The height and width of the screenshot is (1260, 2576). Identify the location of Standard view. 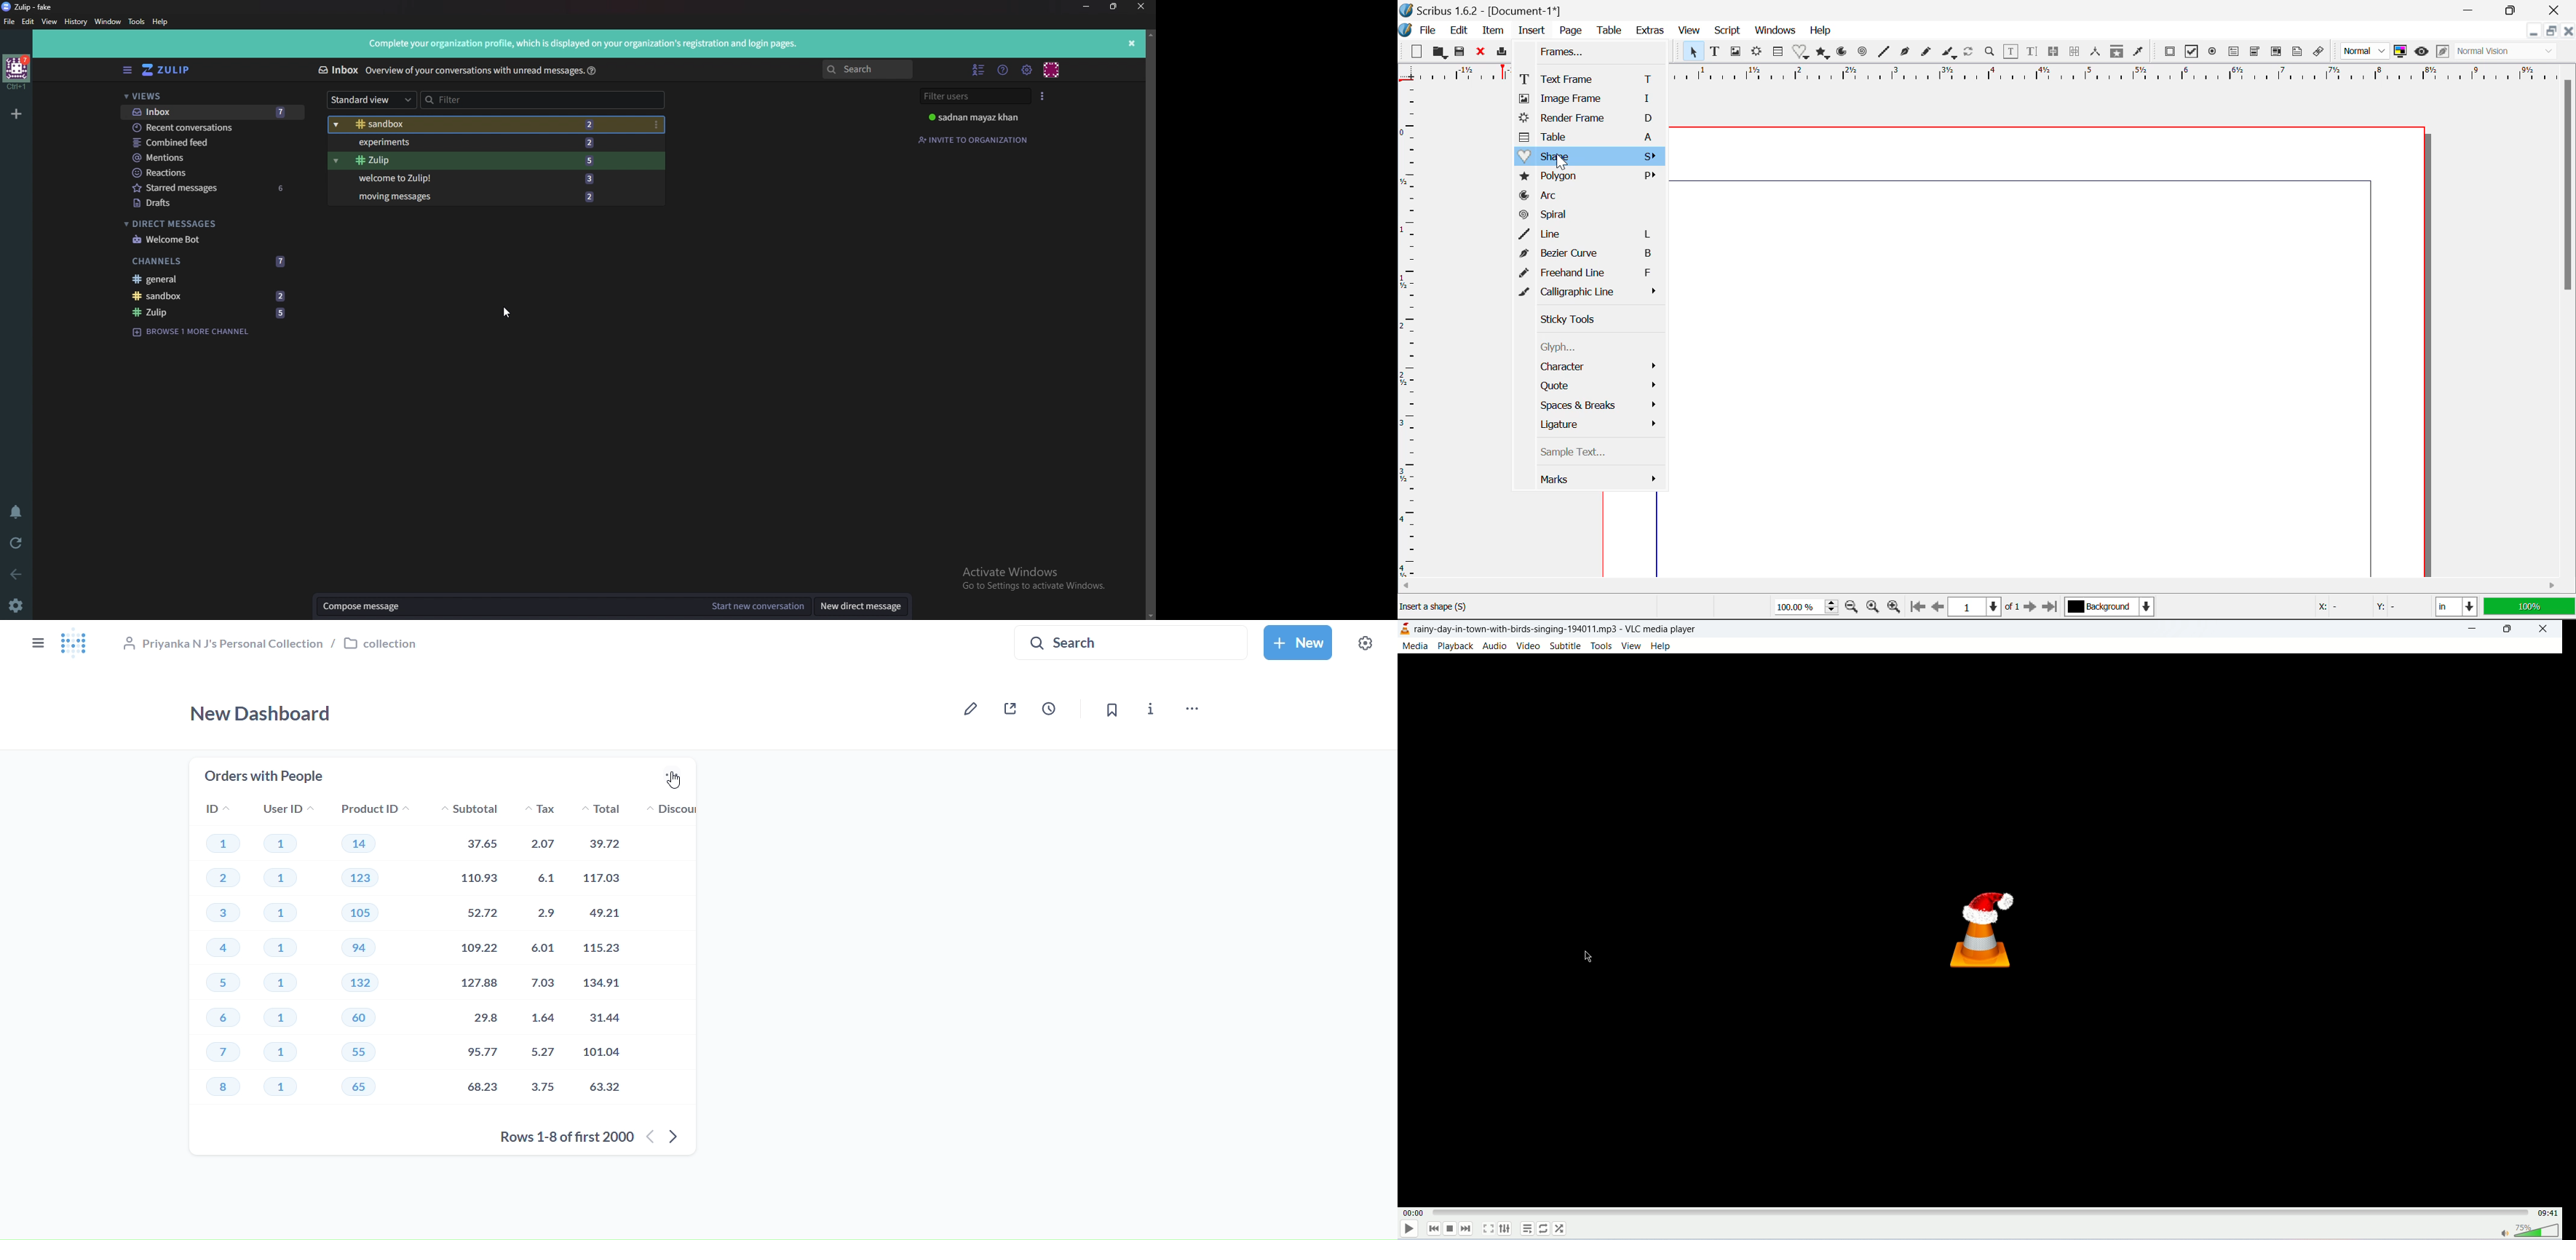
(373, 100).